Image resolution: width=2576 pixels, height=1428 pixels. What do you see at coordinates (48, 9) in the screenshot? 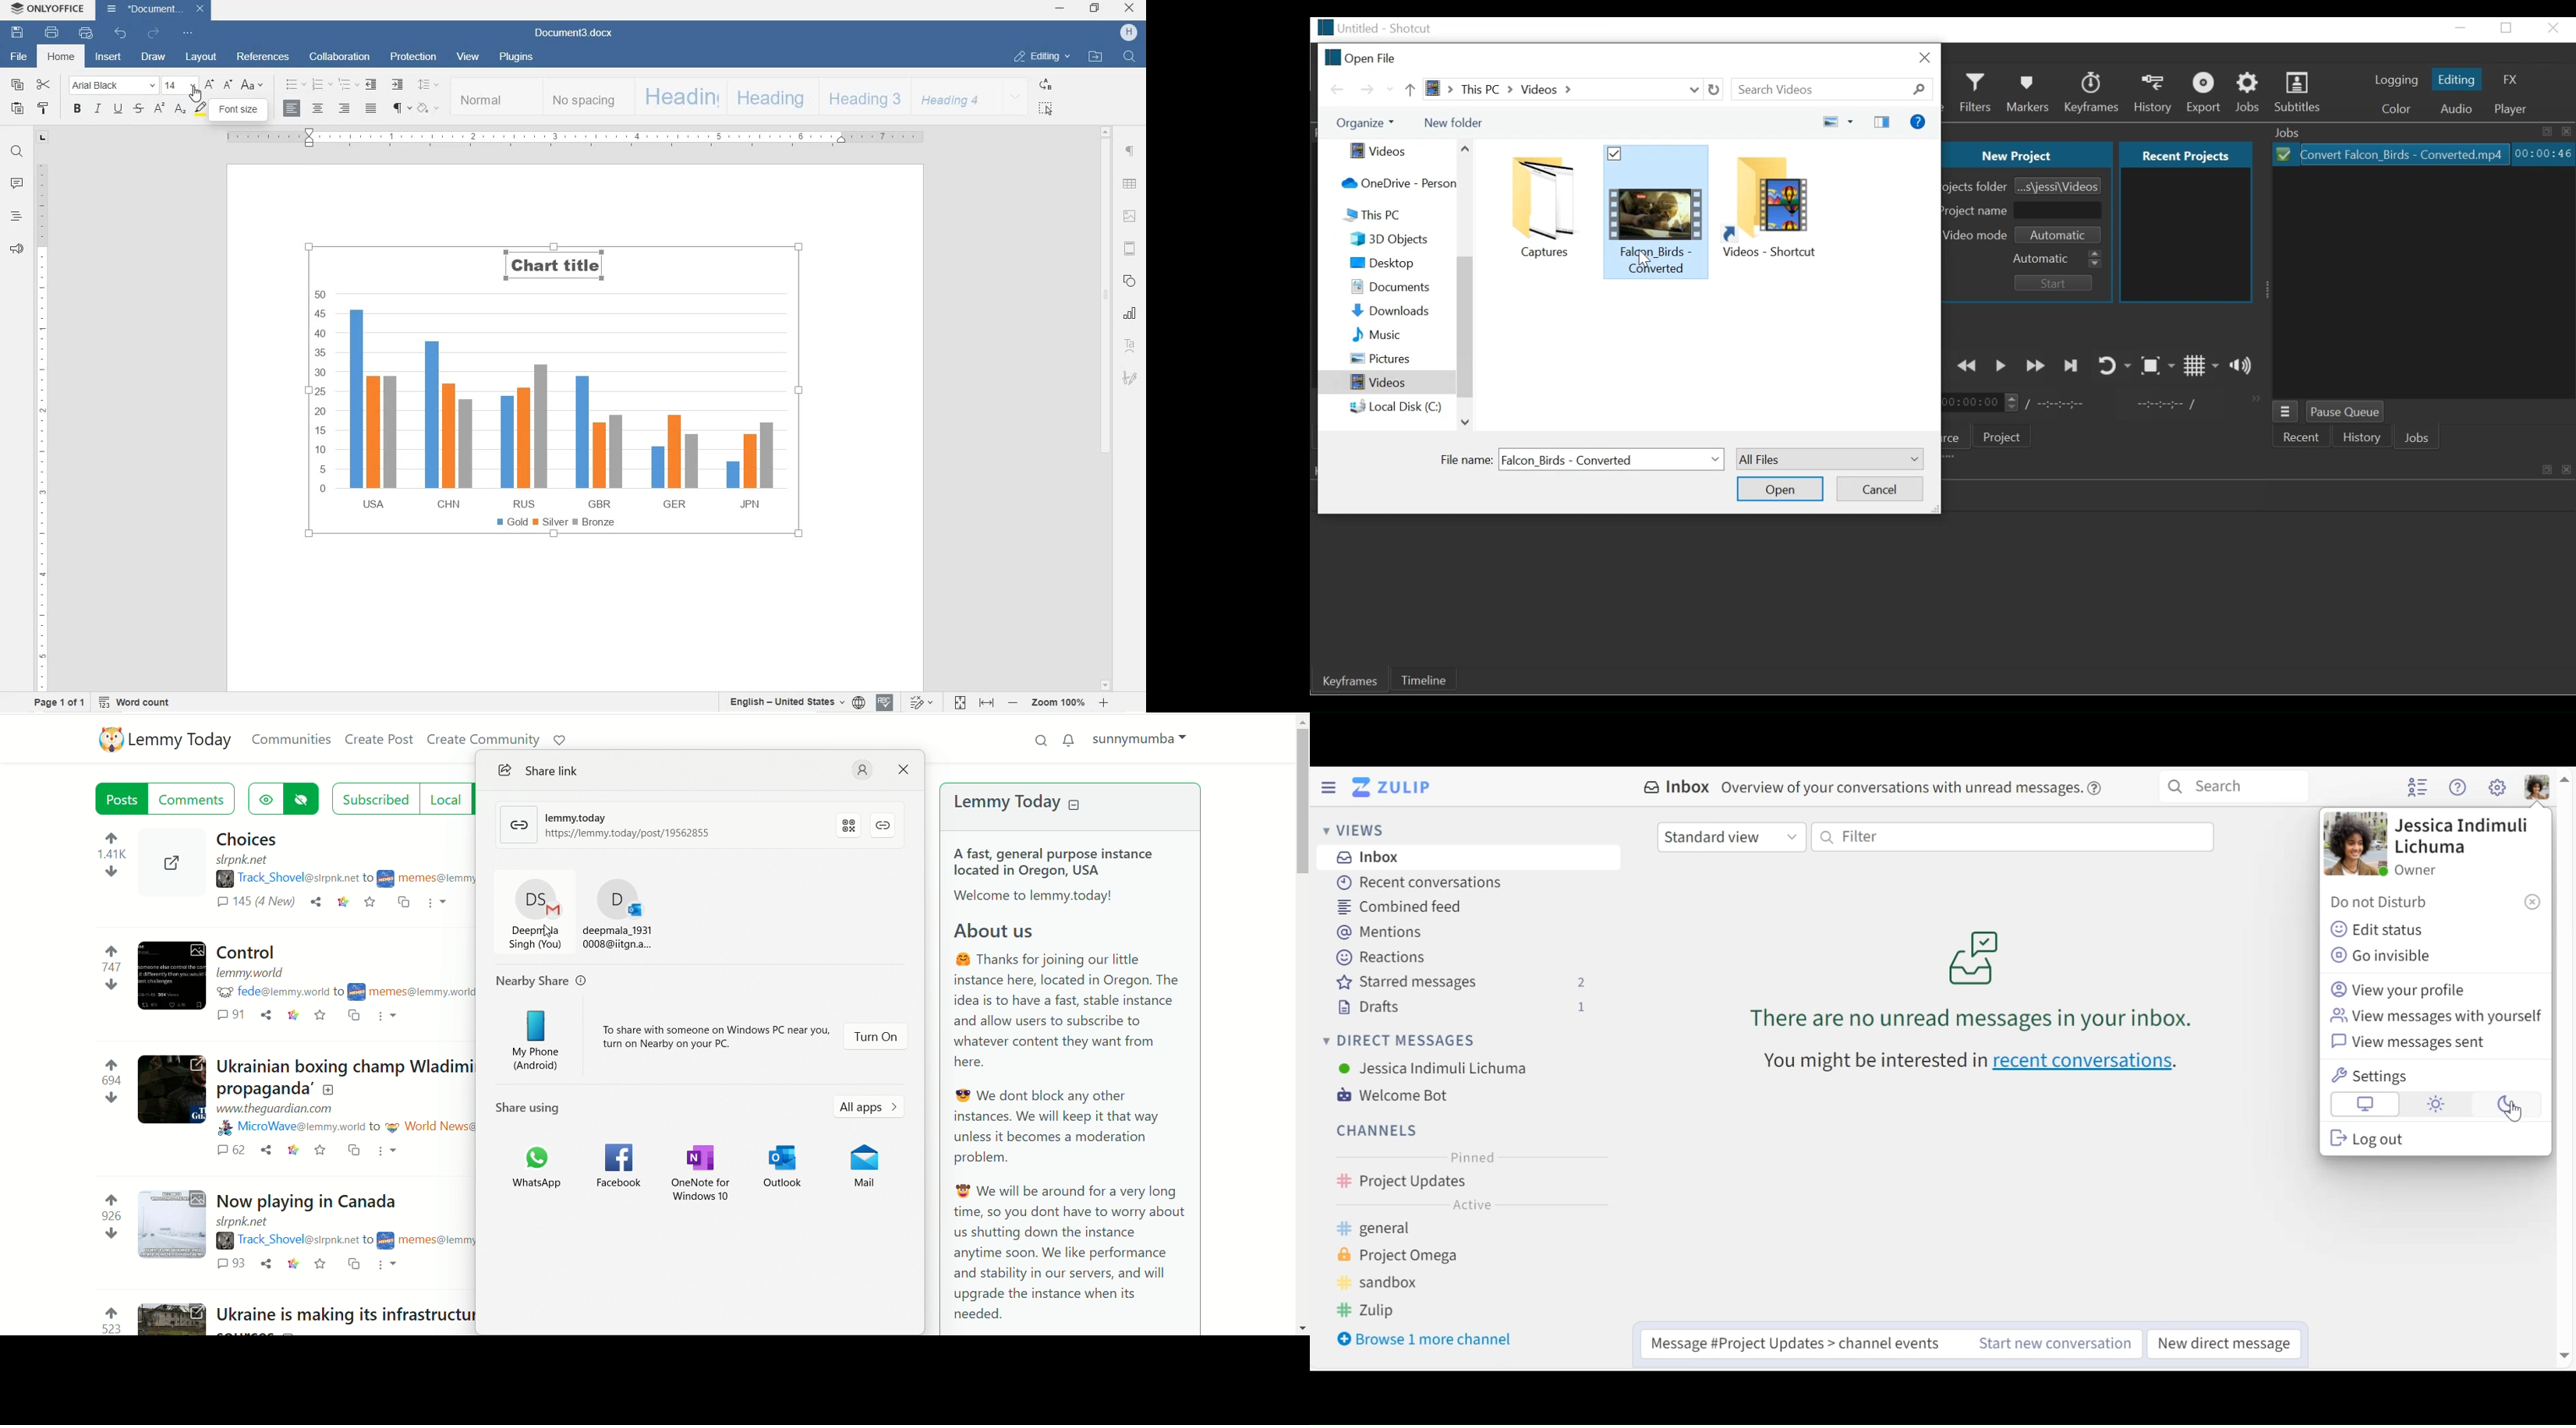
I see `ONLYOFFICE` at bounding box center [48, 9].